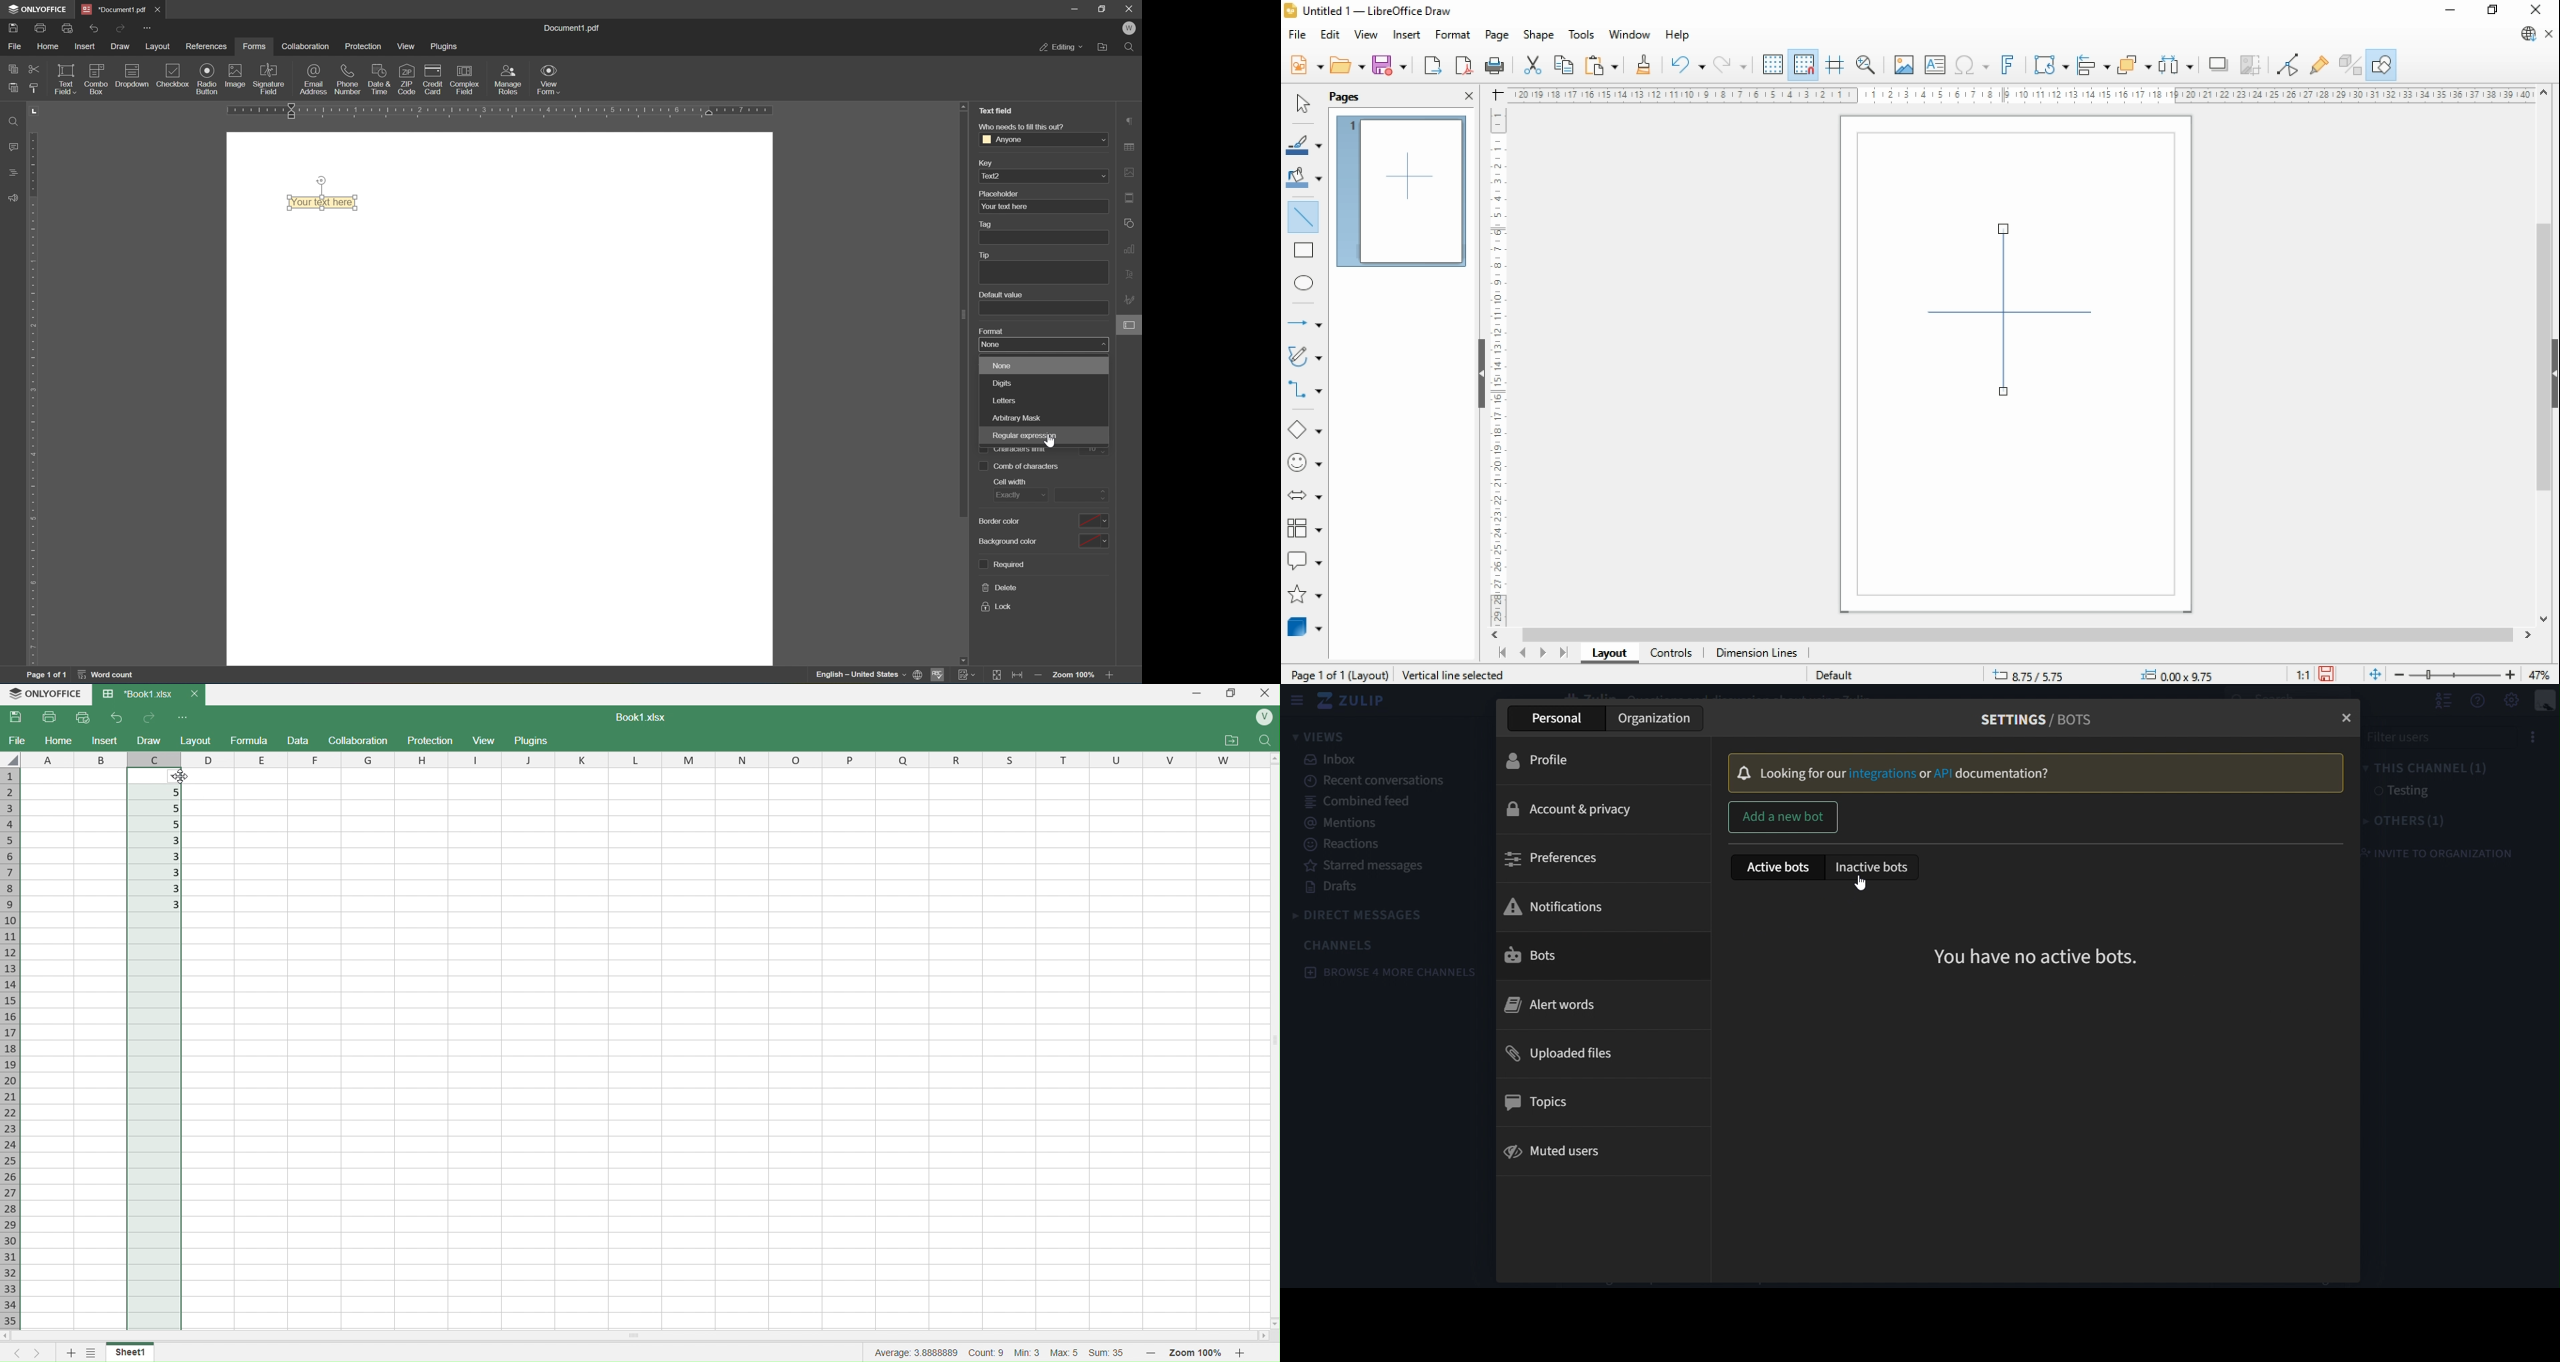 The height and width of the screenshot is (1372, 2576). What do you see at coordinates (2002, 774) in the screenshot?
I see `Documentation?` at bounding box center [2002, 774].